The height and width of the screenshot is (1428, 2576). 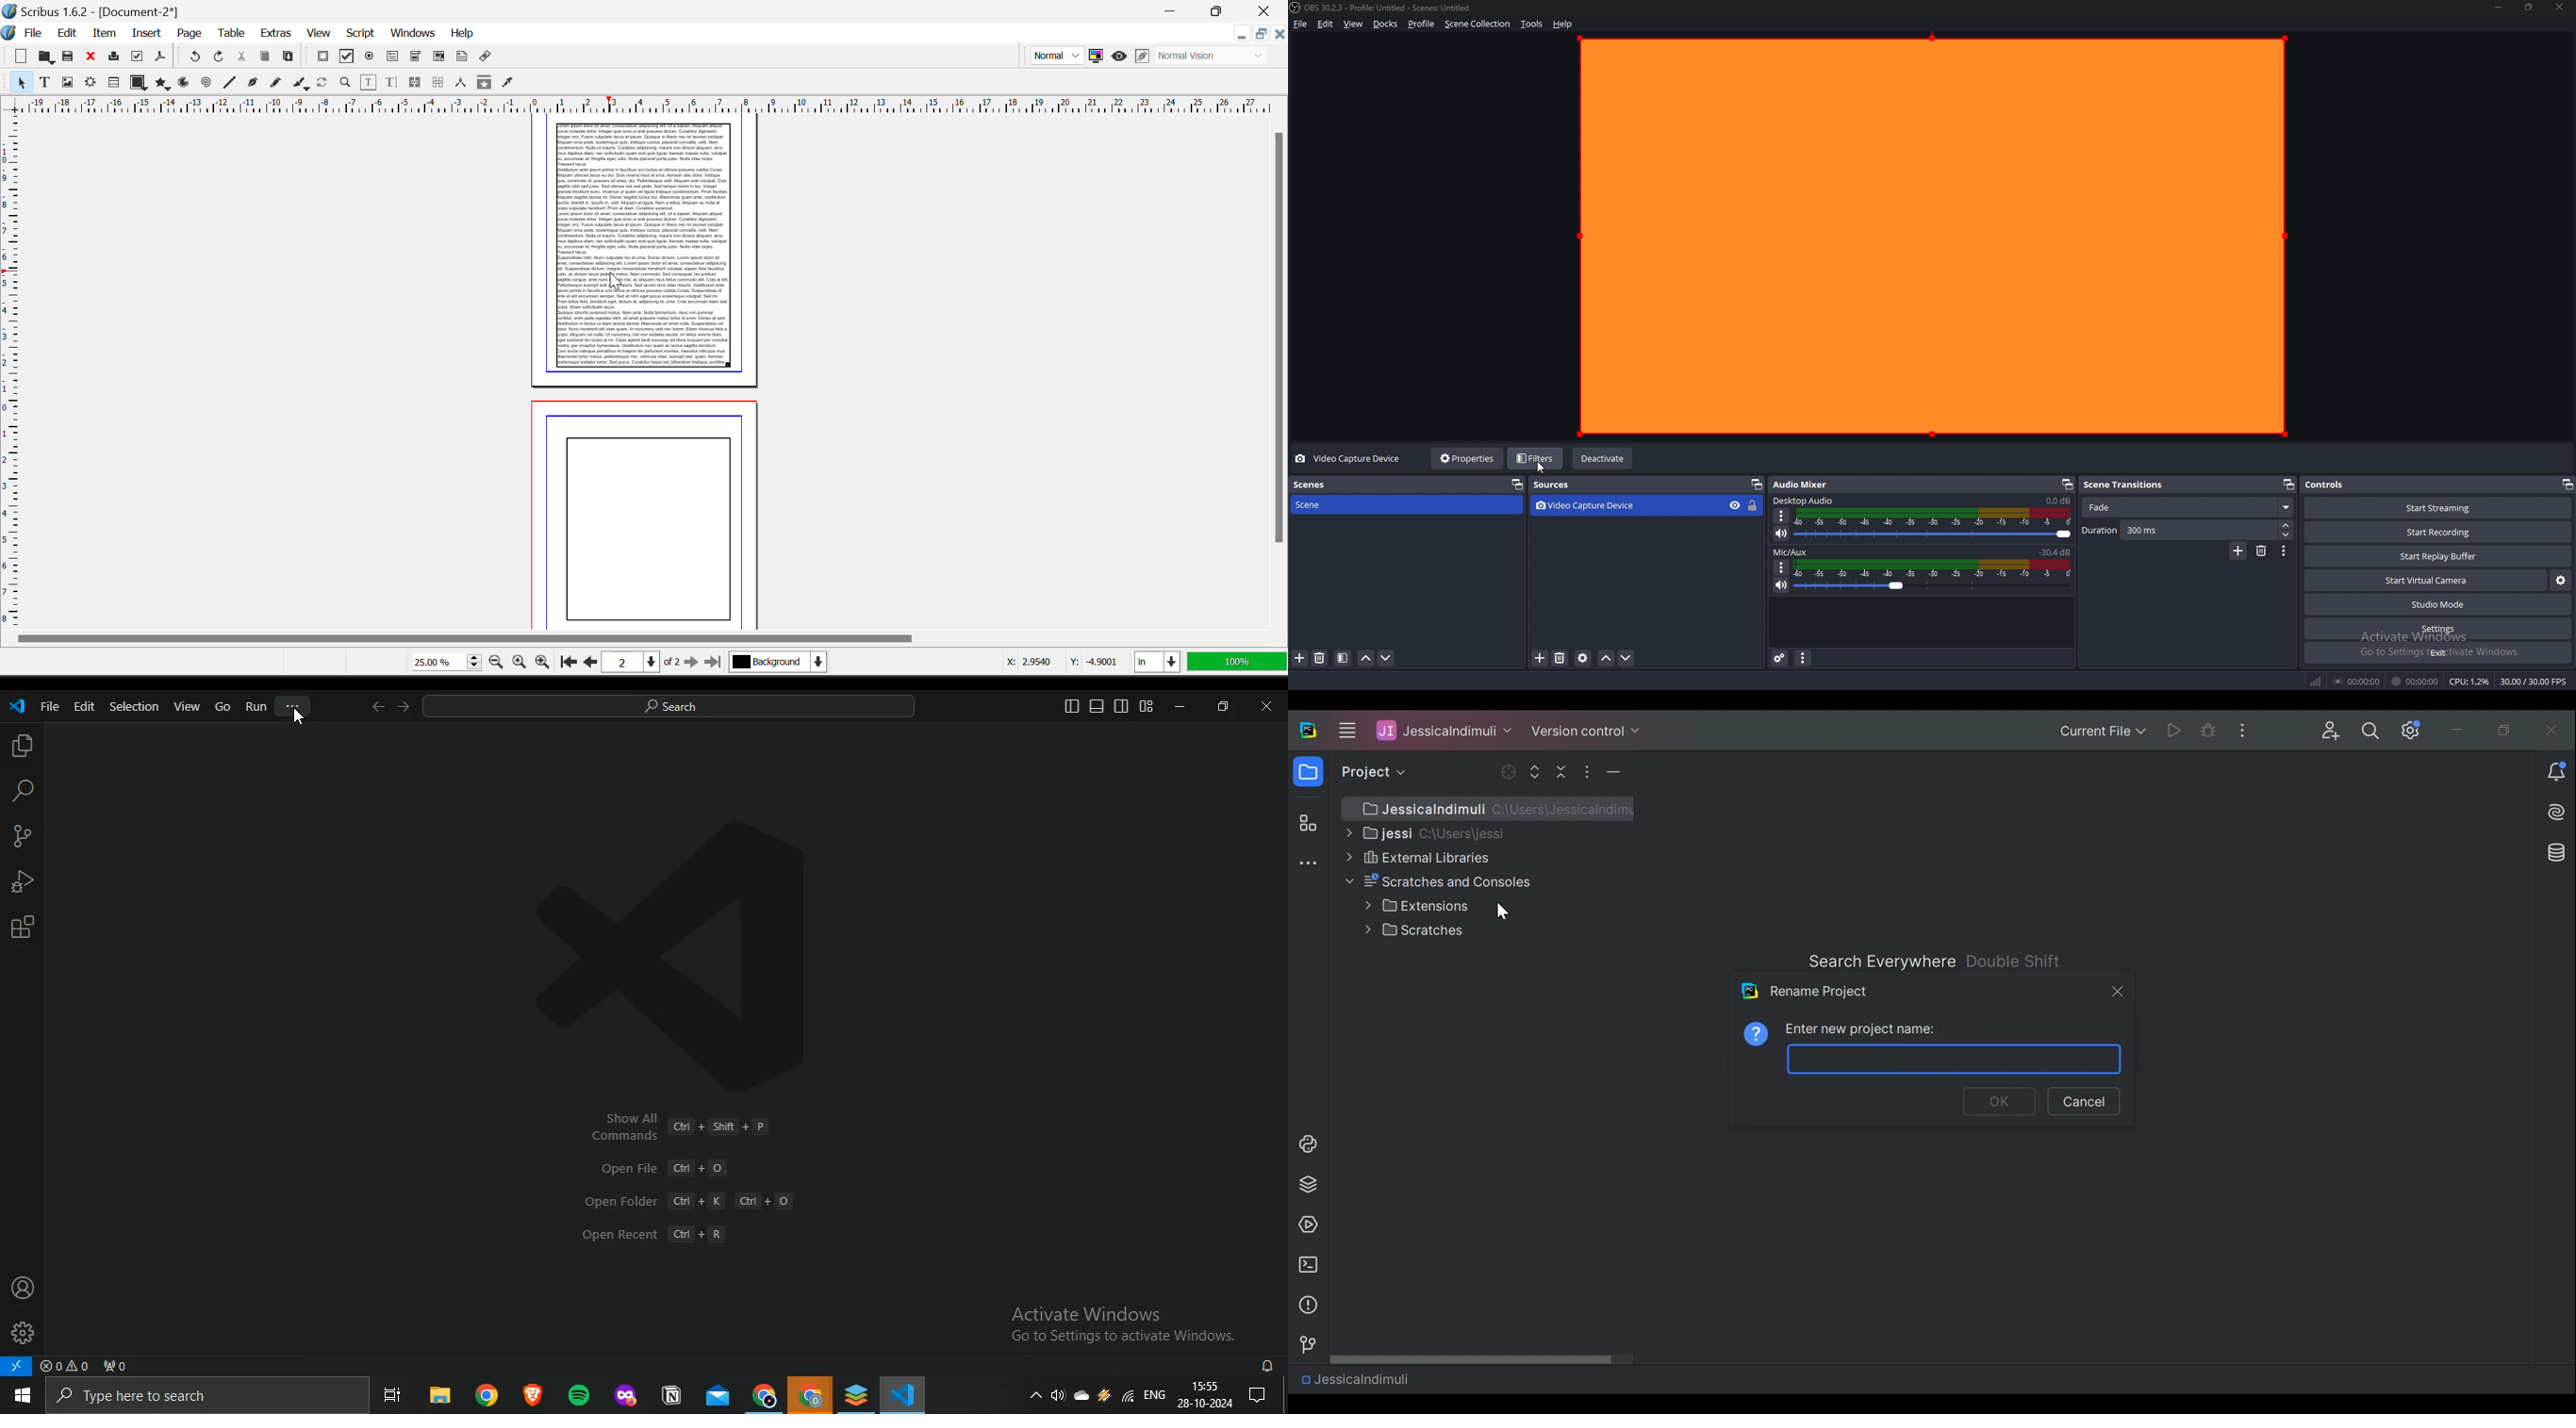 What do you see at coordinates (1881, 962) in the screenshot?
I see `Search Everywhere` at bounding box center [1881, 962].